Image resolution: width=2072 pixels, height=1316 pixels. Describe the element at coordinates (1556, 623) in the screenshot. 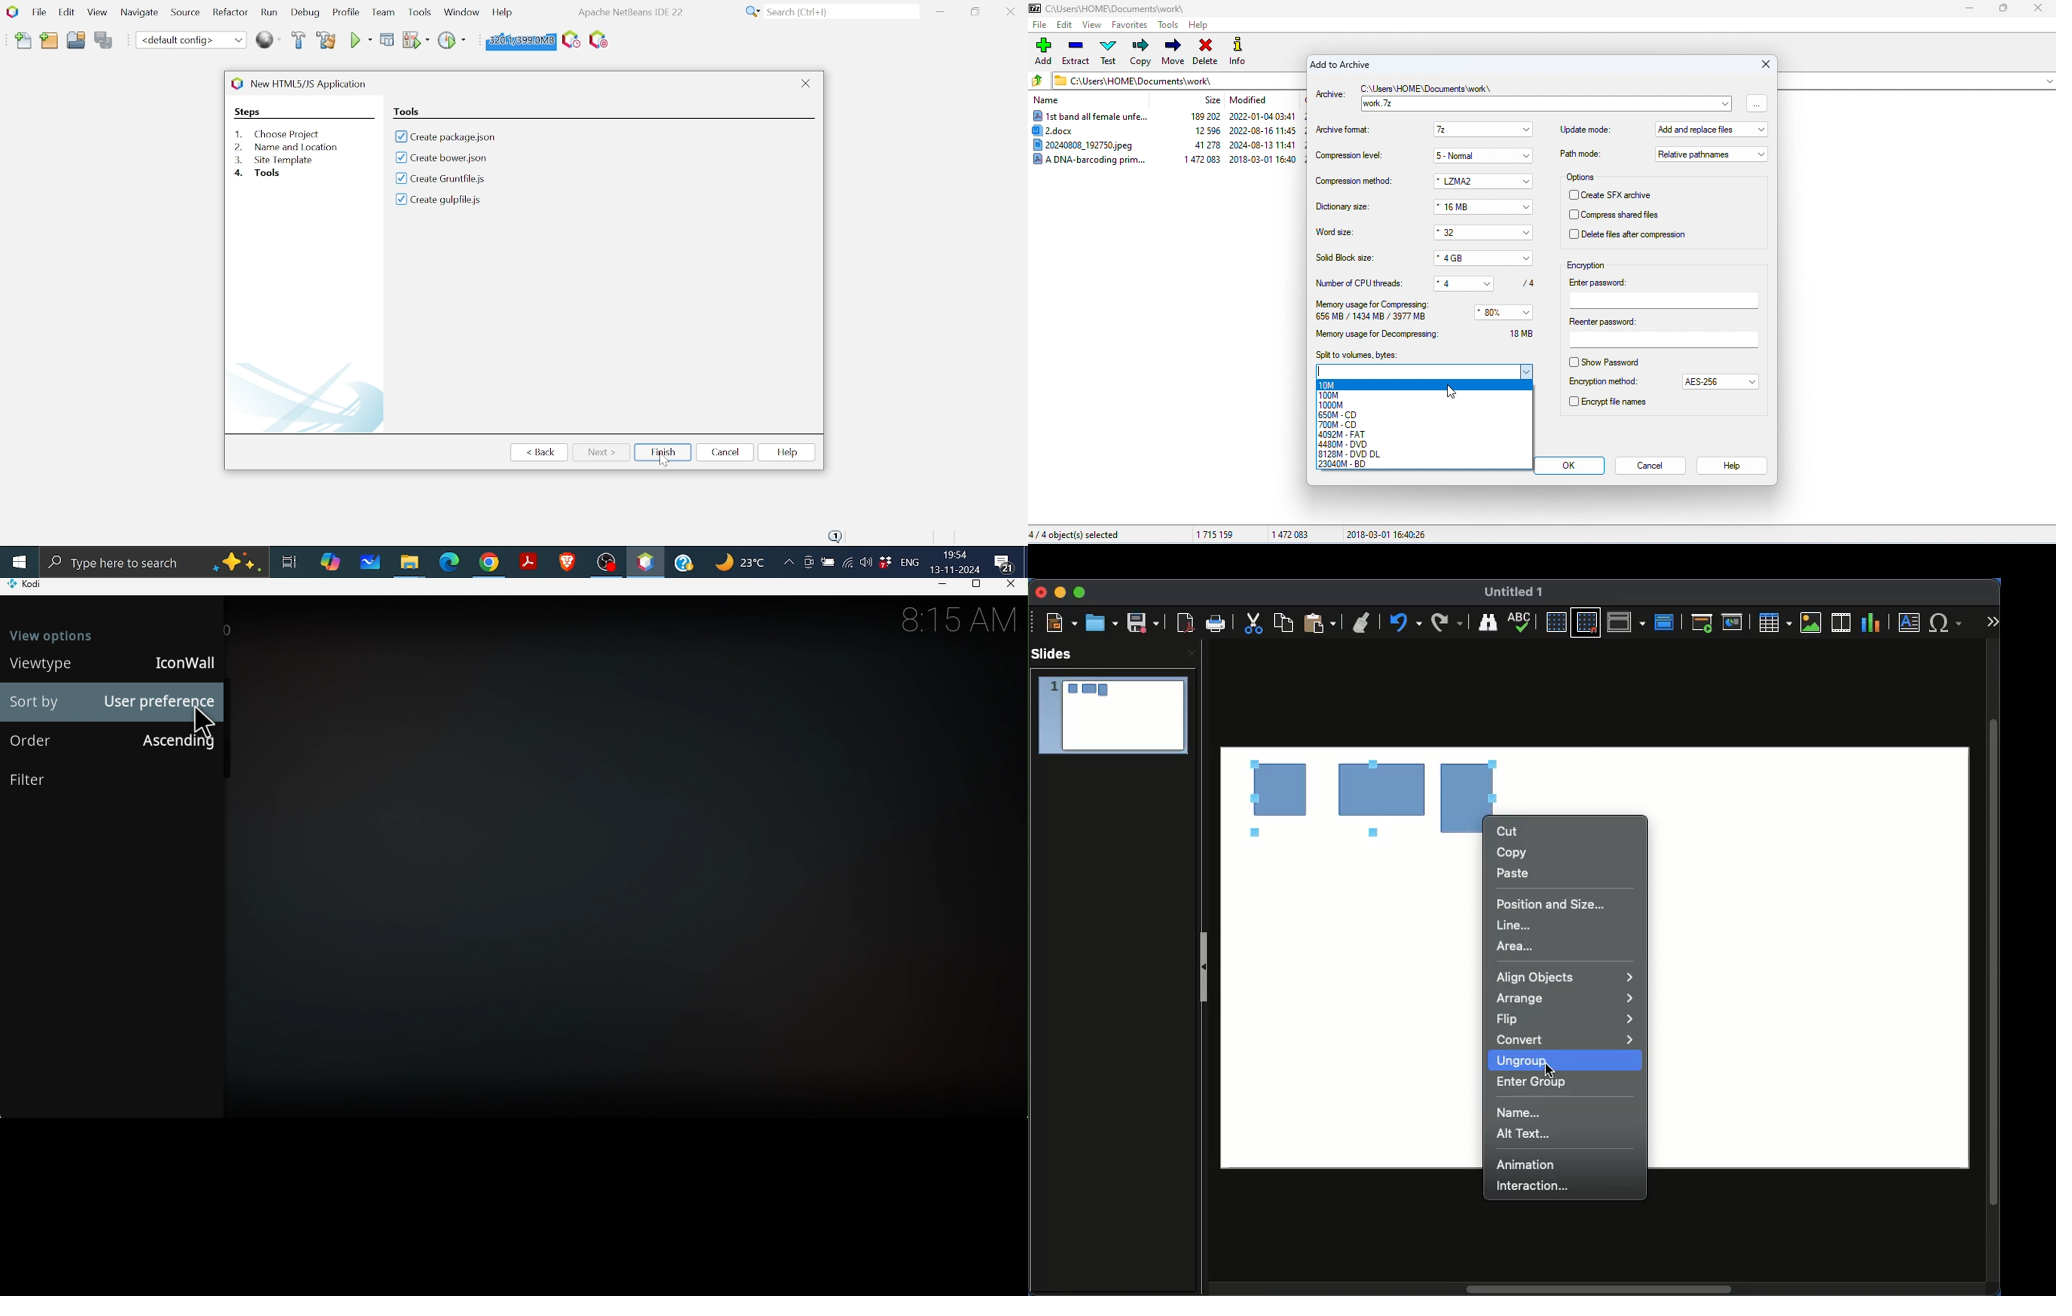

I see `Display grid` at that location.